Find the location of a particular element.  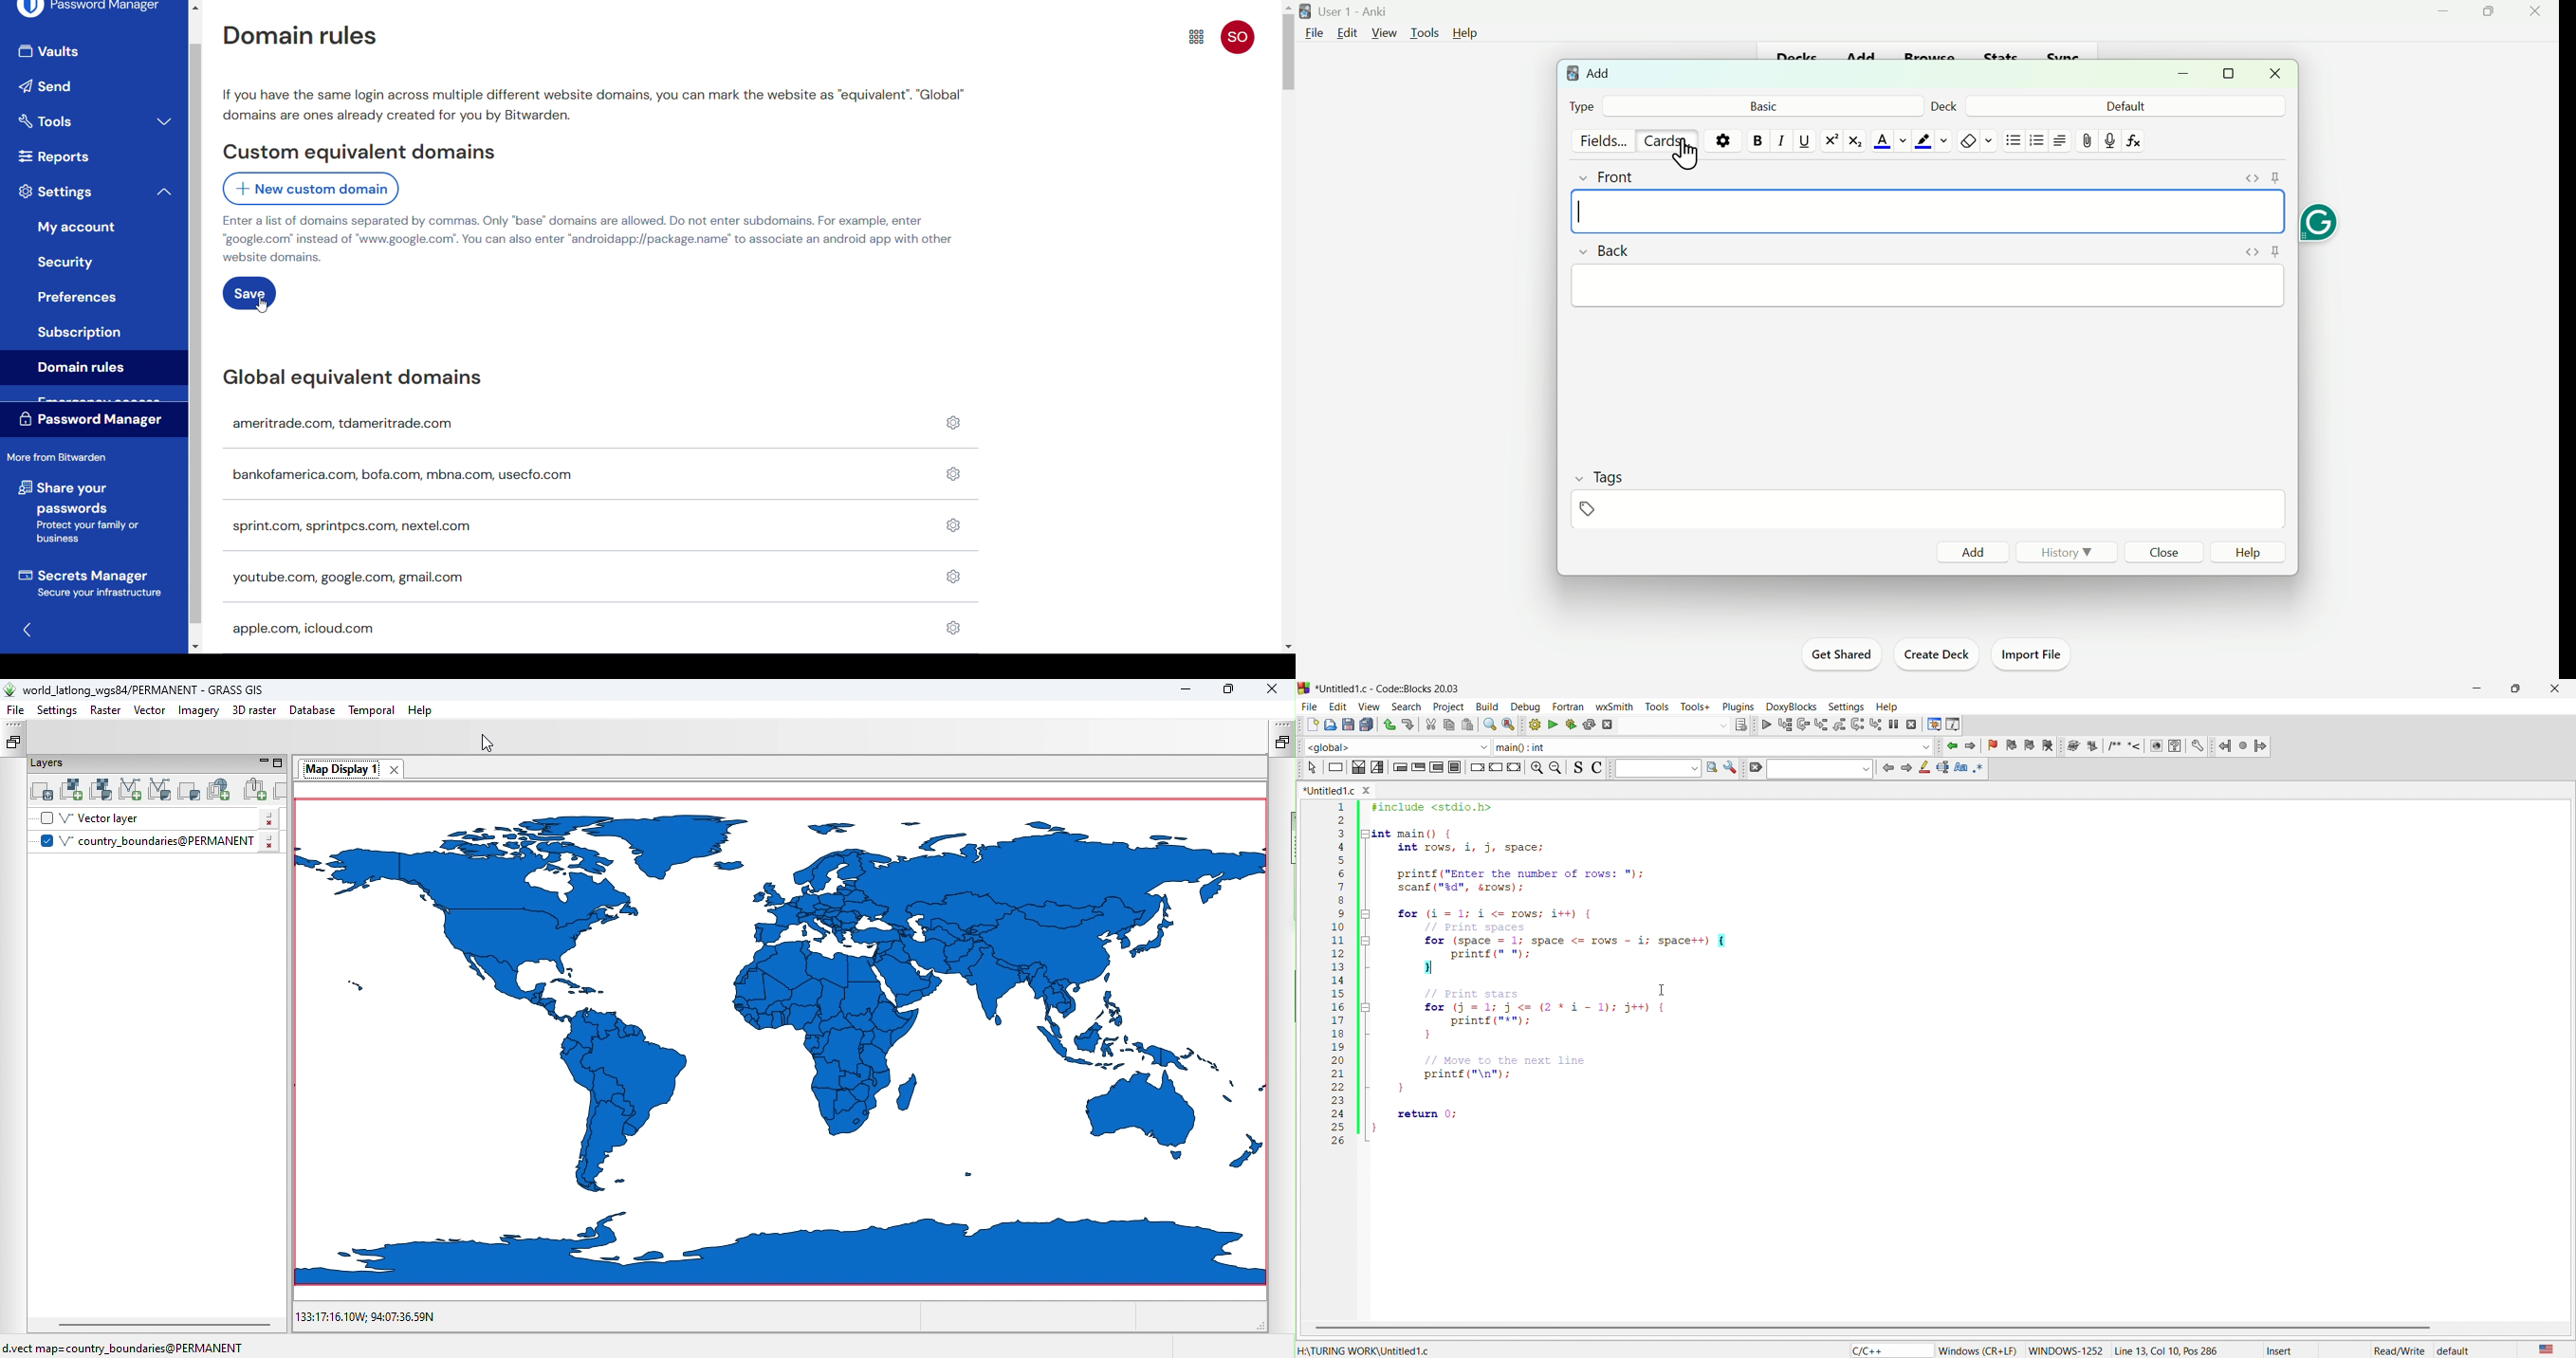

 is located at coordinates (2131, 106).